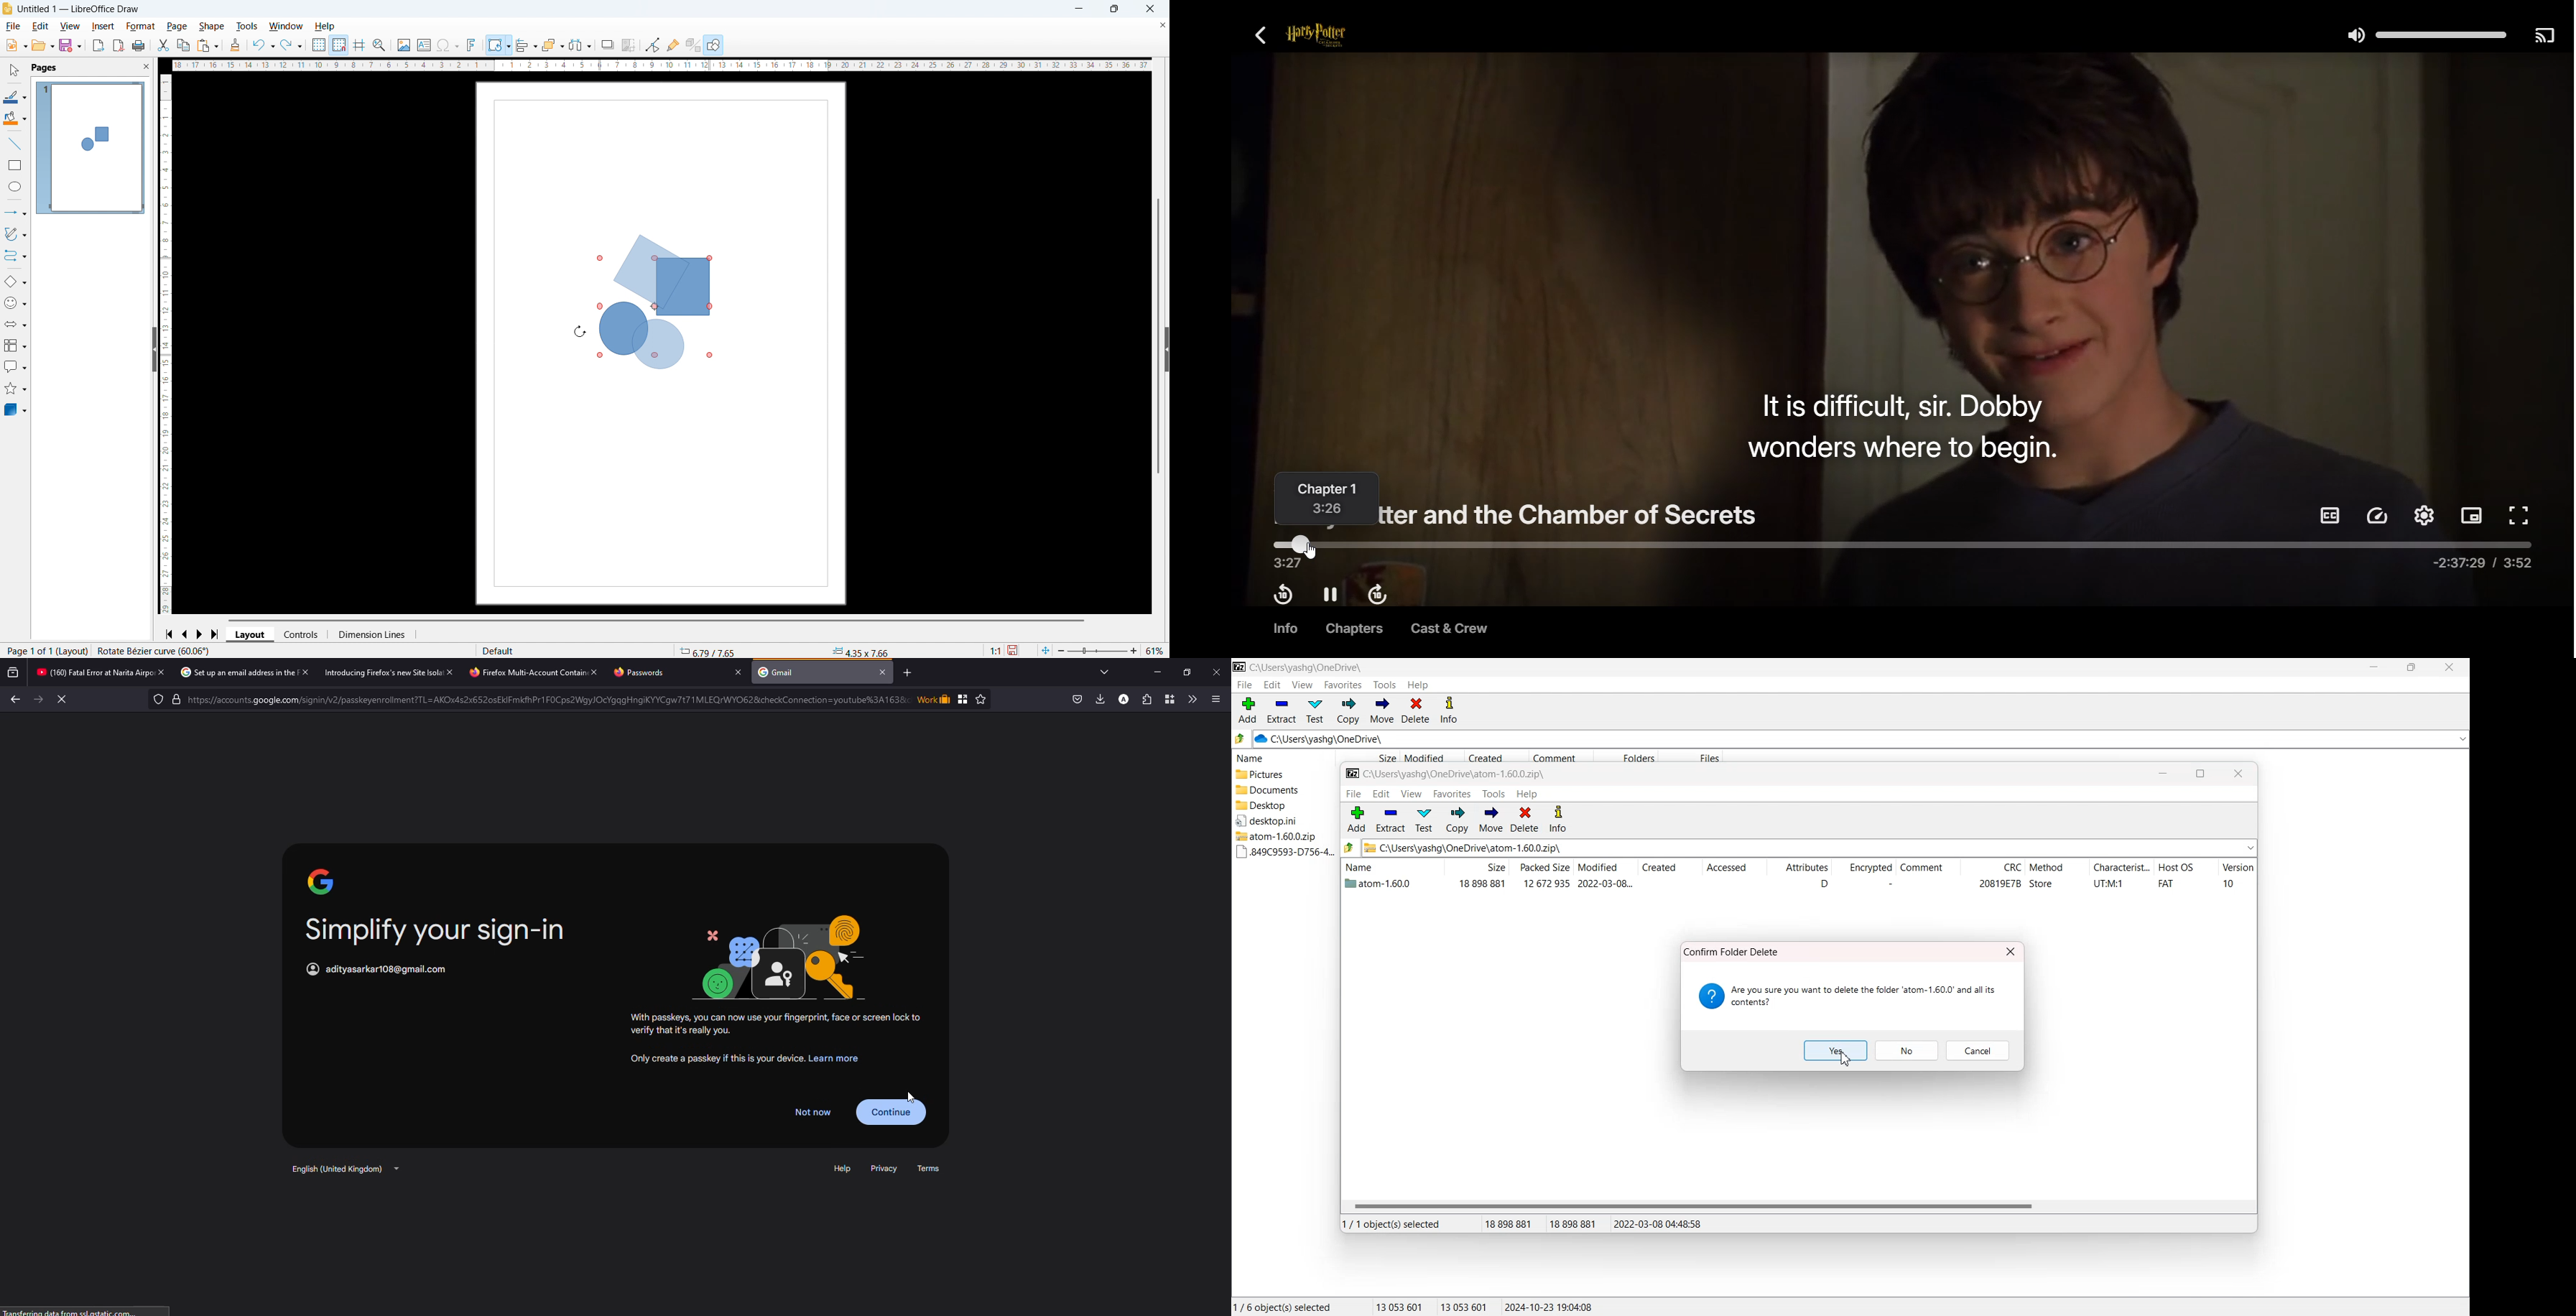 This screenshot has width=2576, height=1316. I want to click on 3D objects , so click(16, 410).